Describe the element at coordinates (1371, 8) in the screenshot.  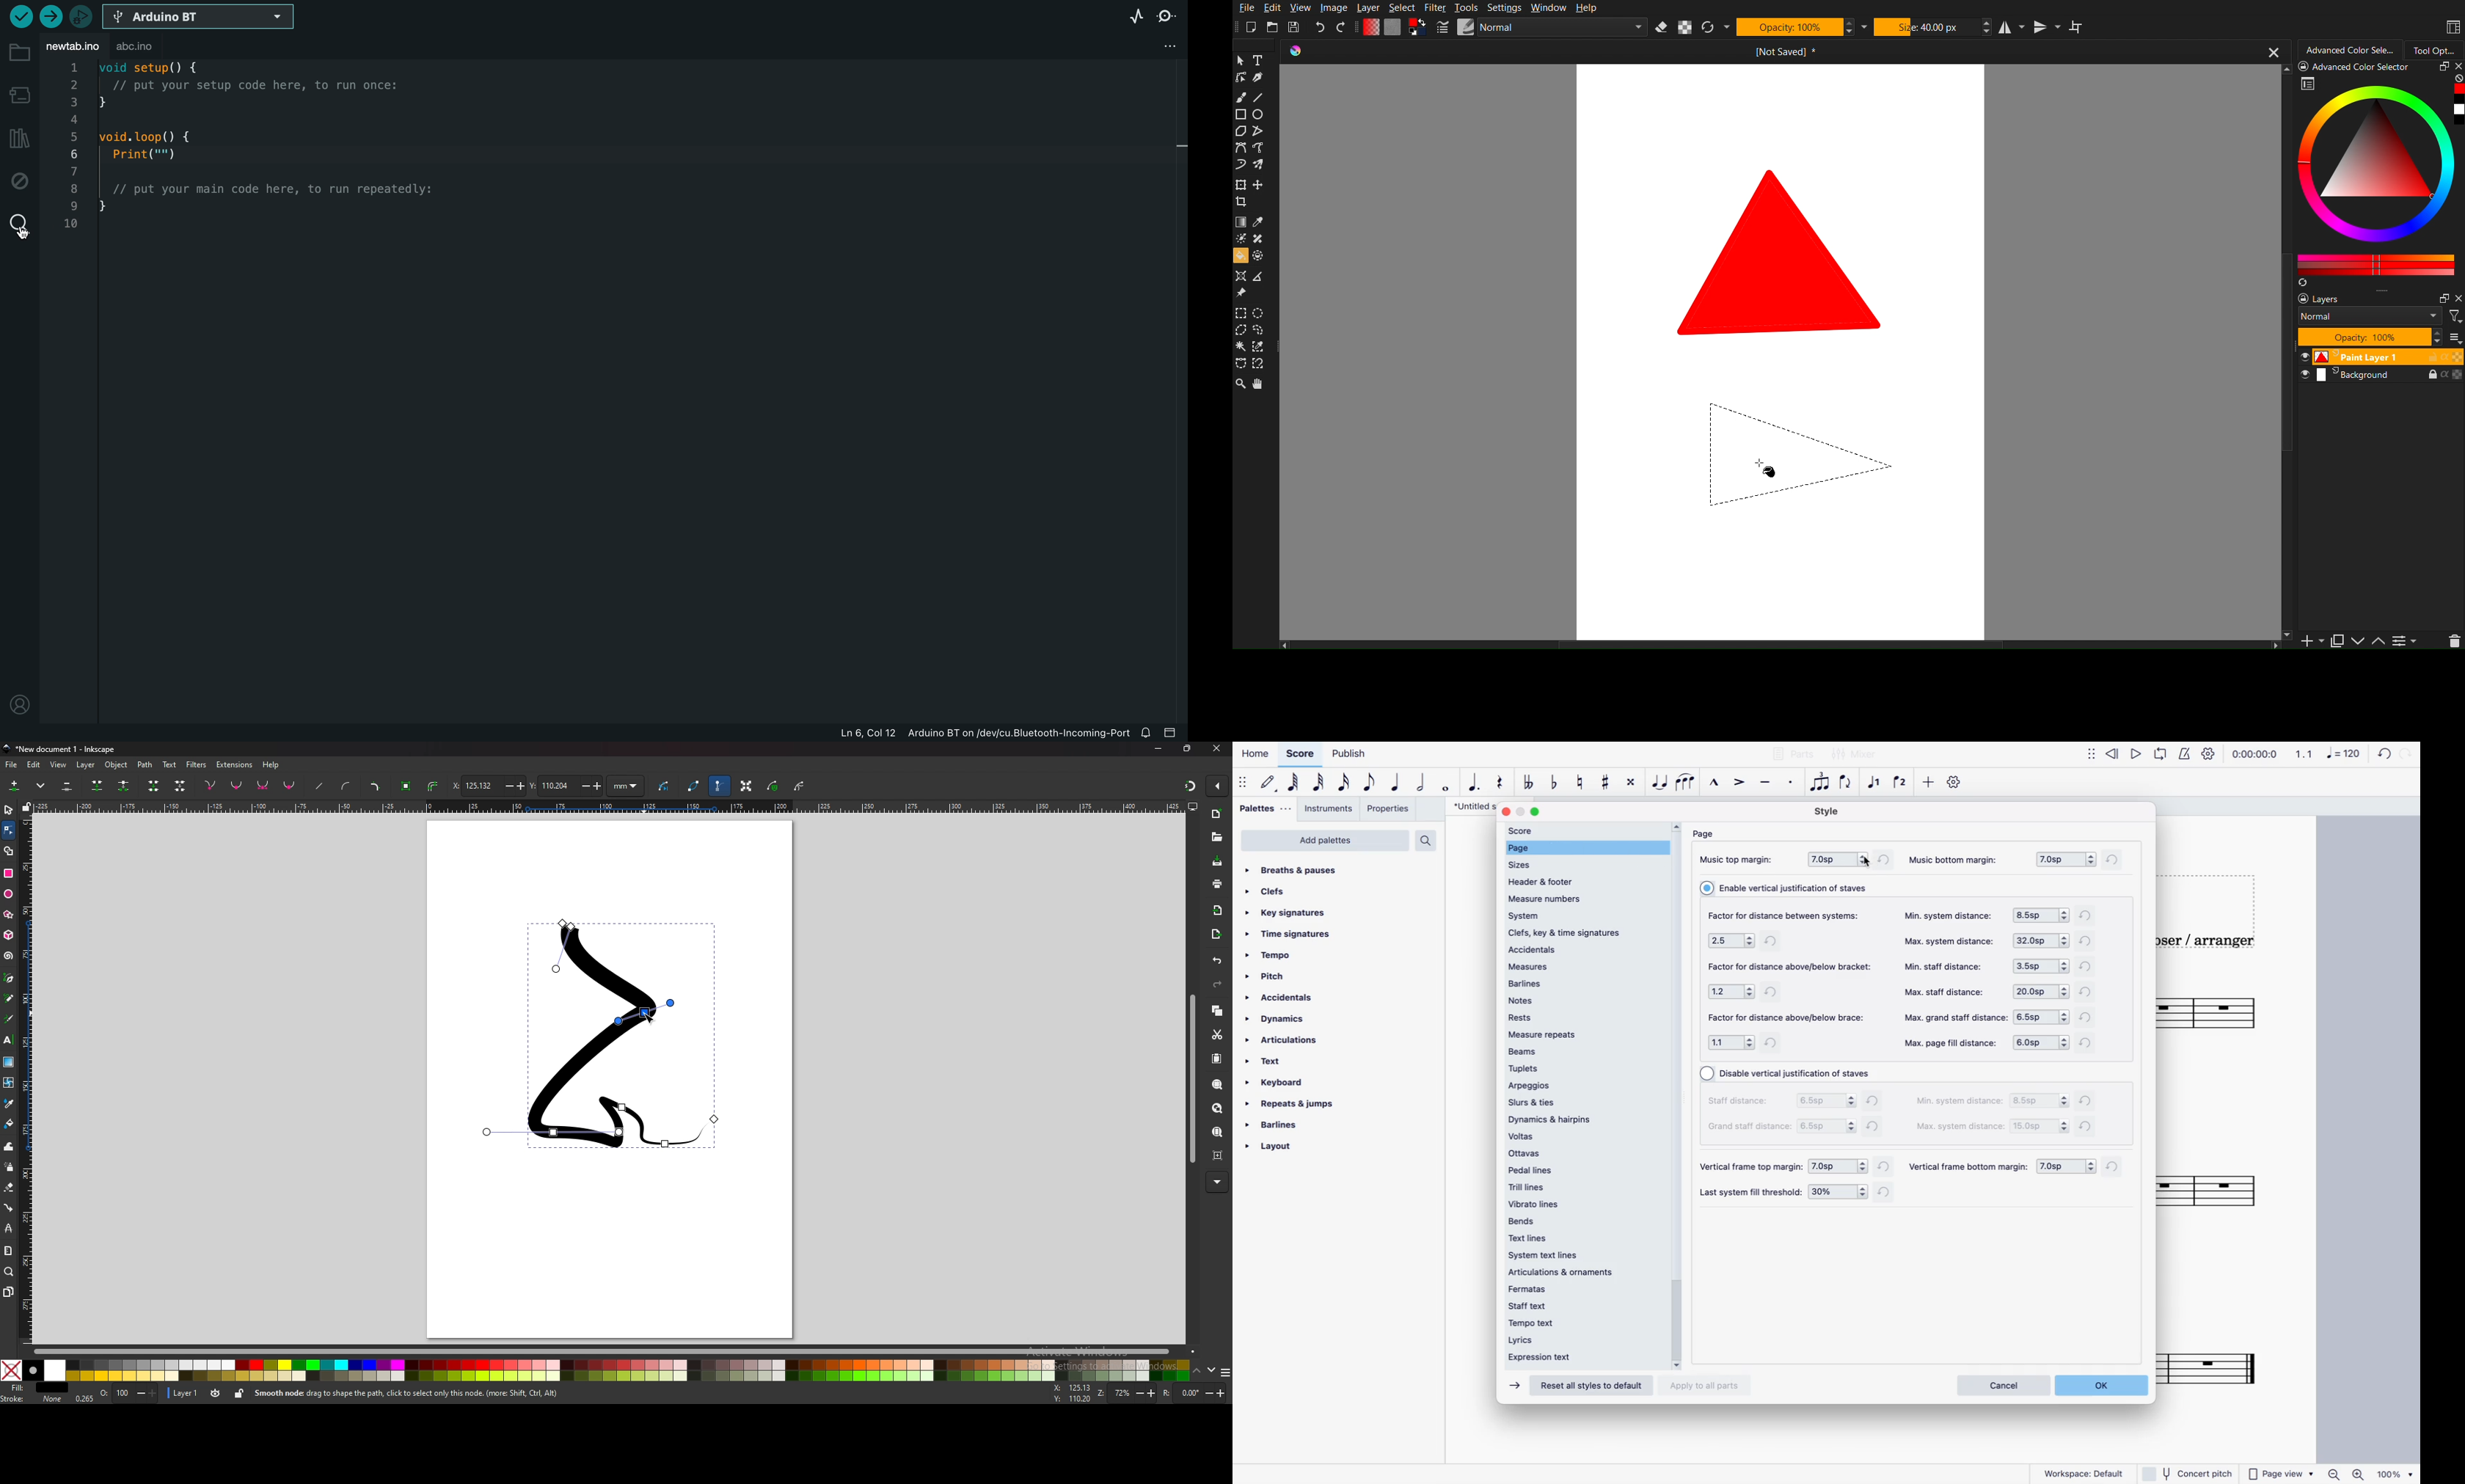
I see `Layer` at that location.